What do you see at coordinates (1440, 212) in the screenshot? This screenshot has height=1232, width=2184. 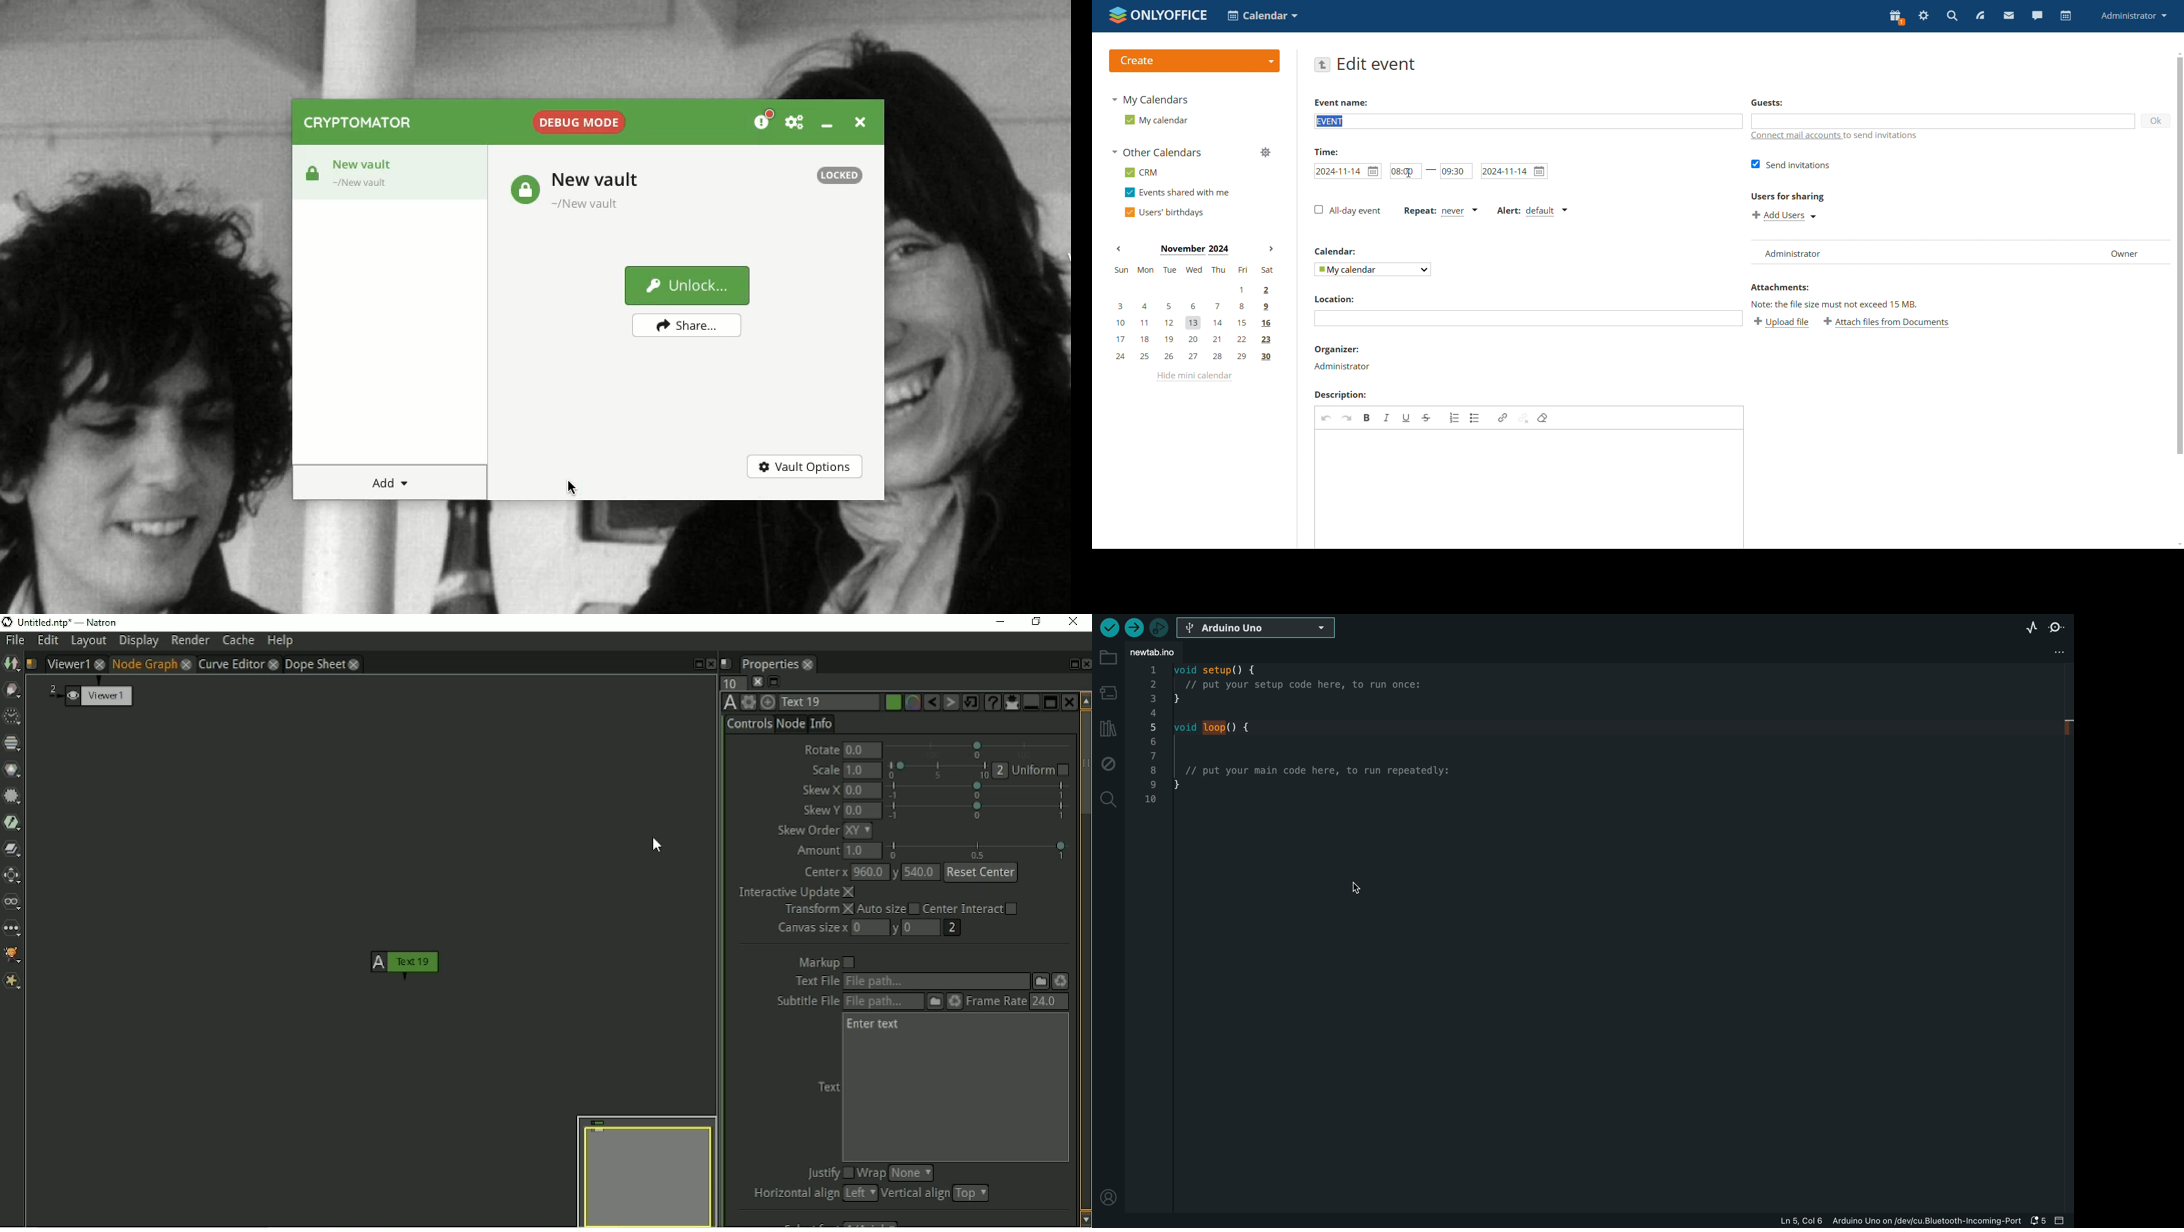 I see `event repetition` at bounding box center [1440, 212].